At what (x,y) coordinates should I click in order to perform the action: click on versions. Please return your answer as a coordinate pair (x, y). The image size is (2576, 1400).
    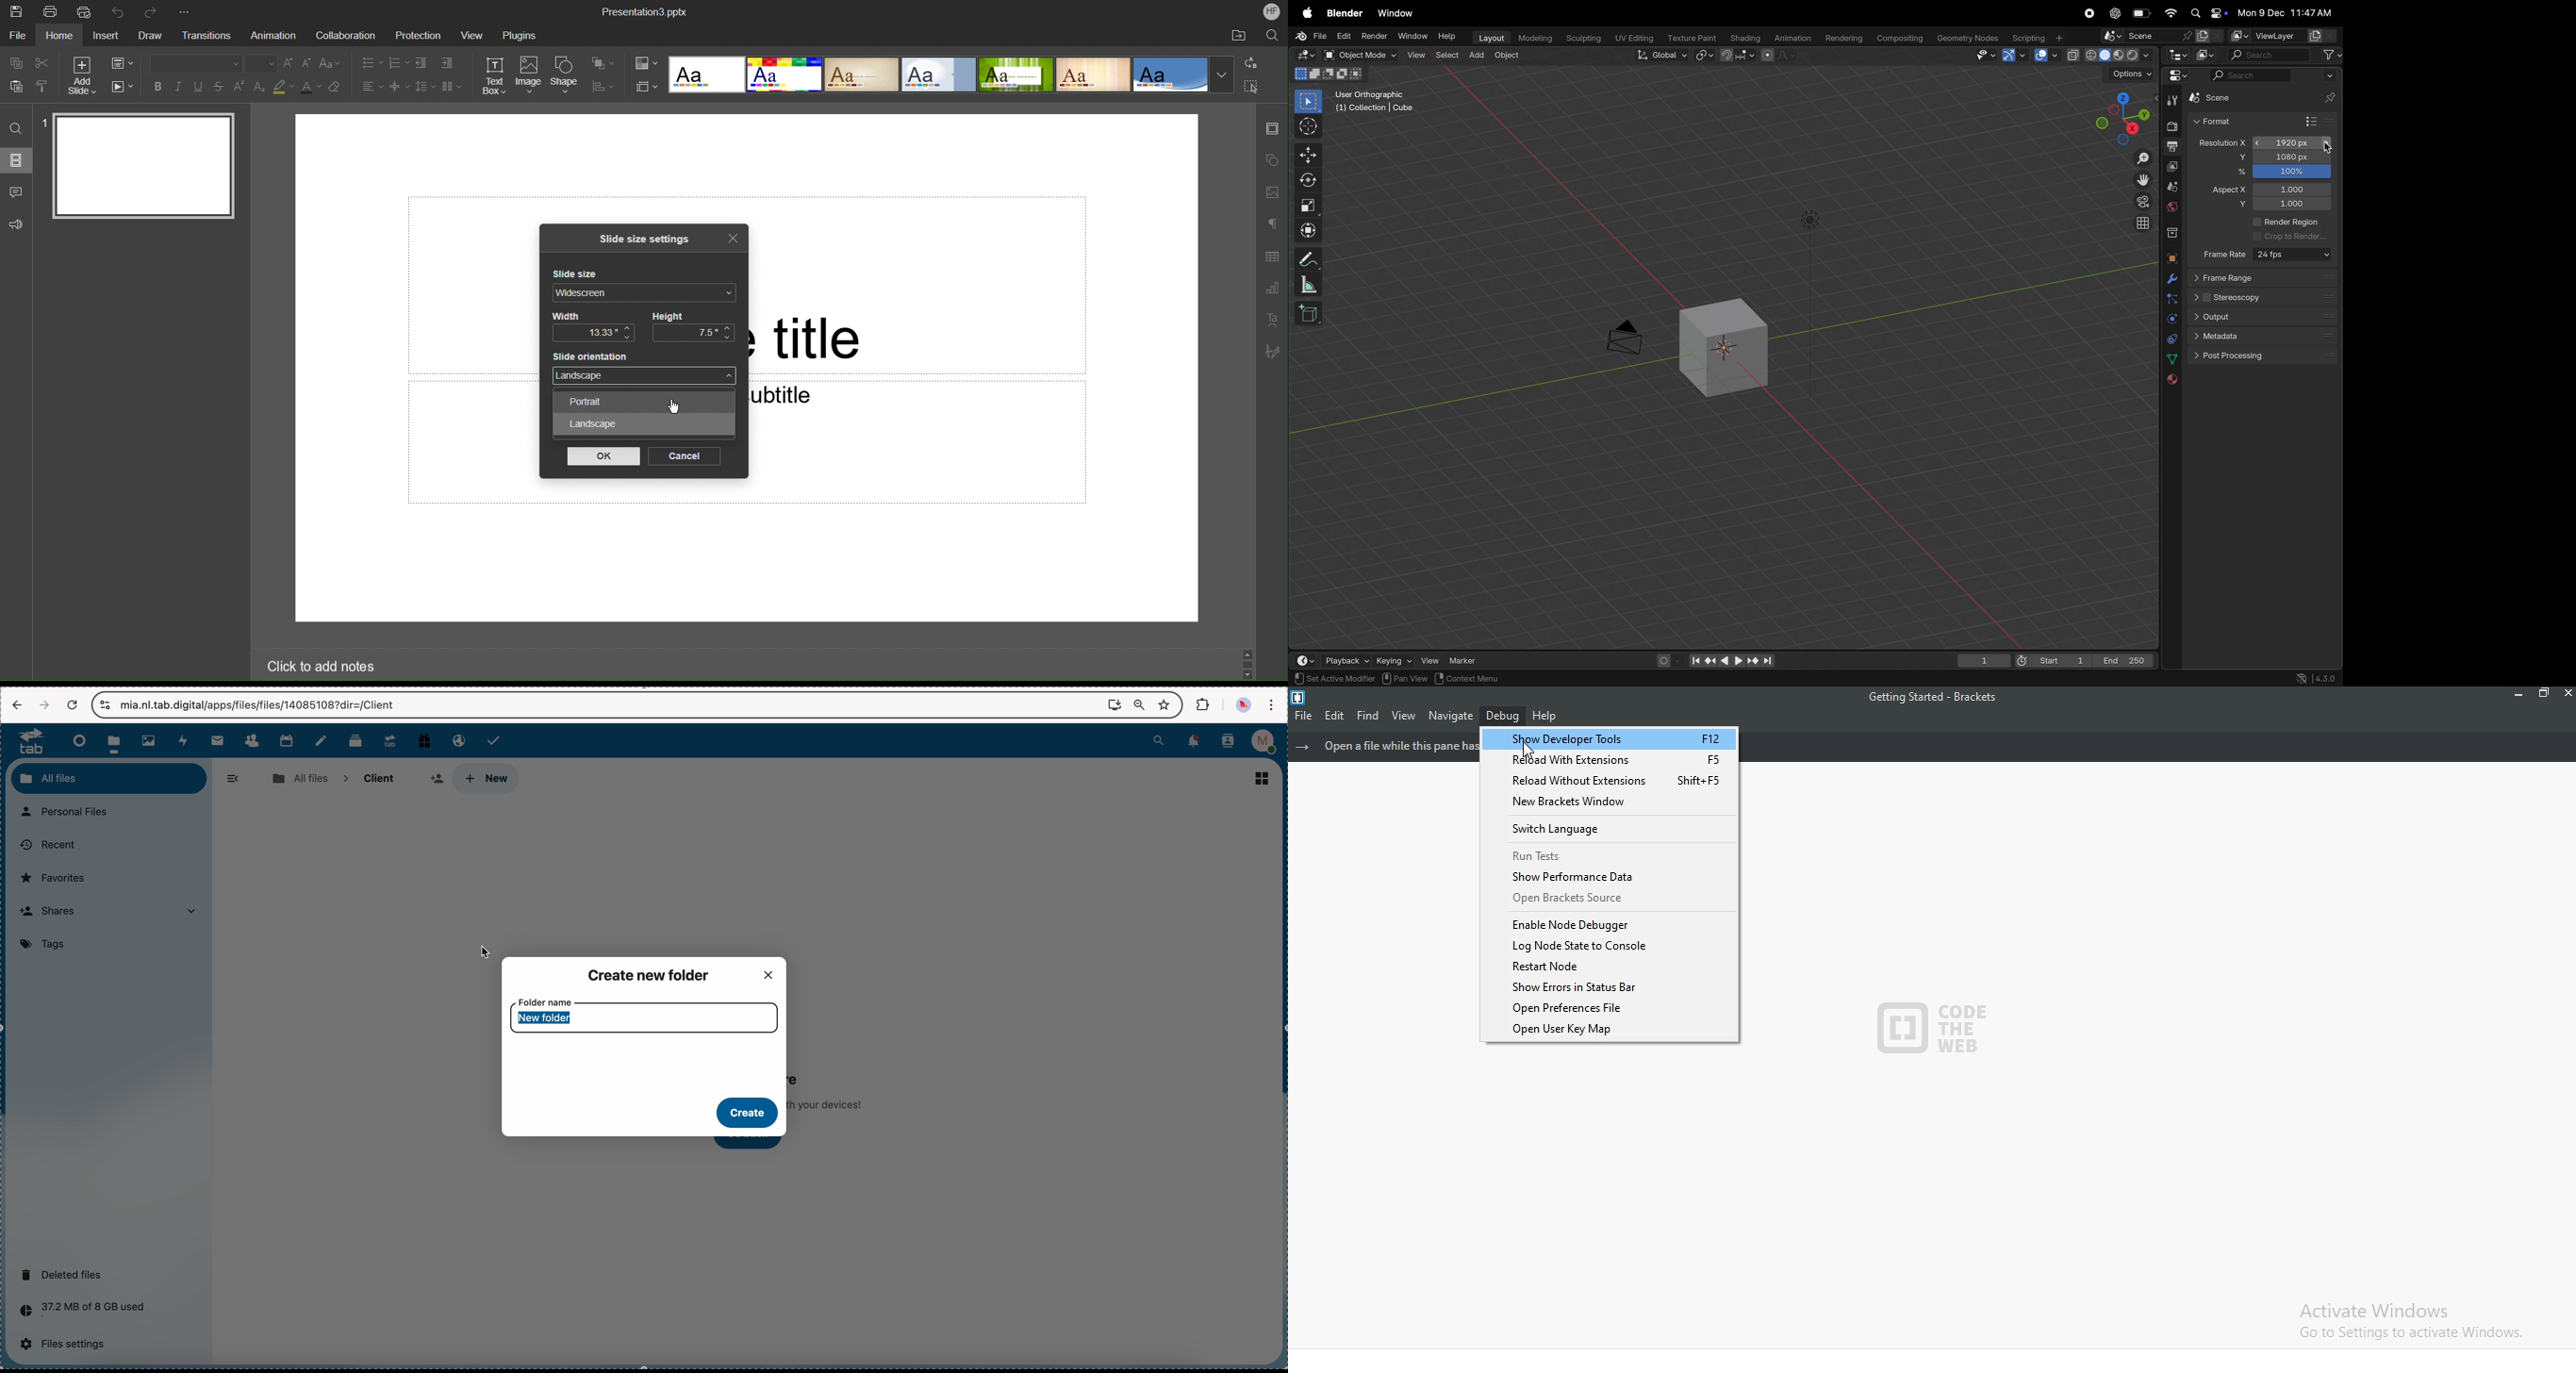
    Looking at the image, I should click on (2317, 678).